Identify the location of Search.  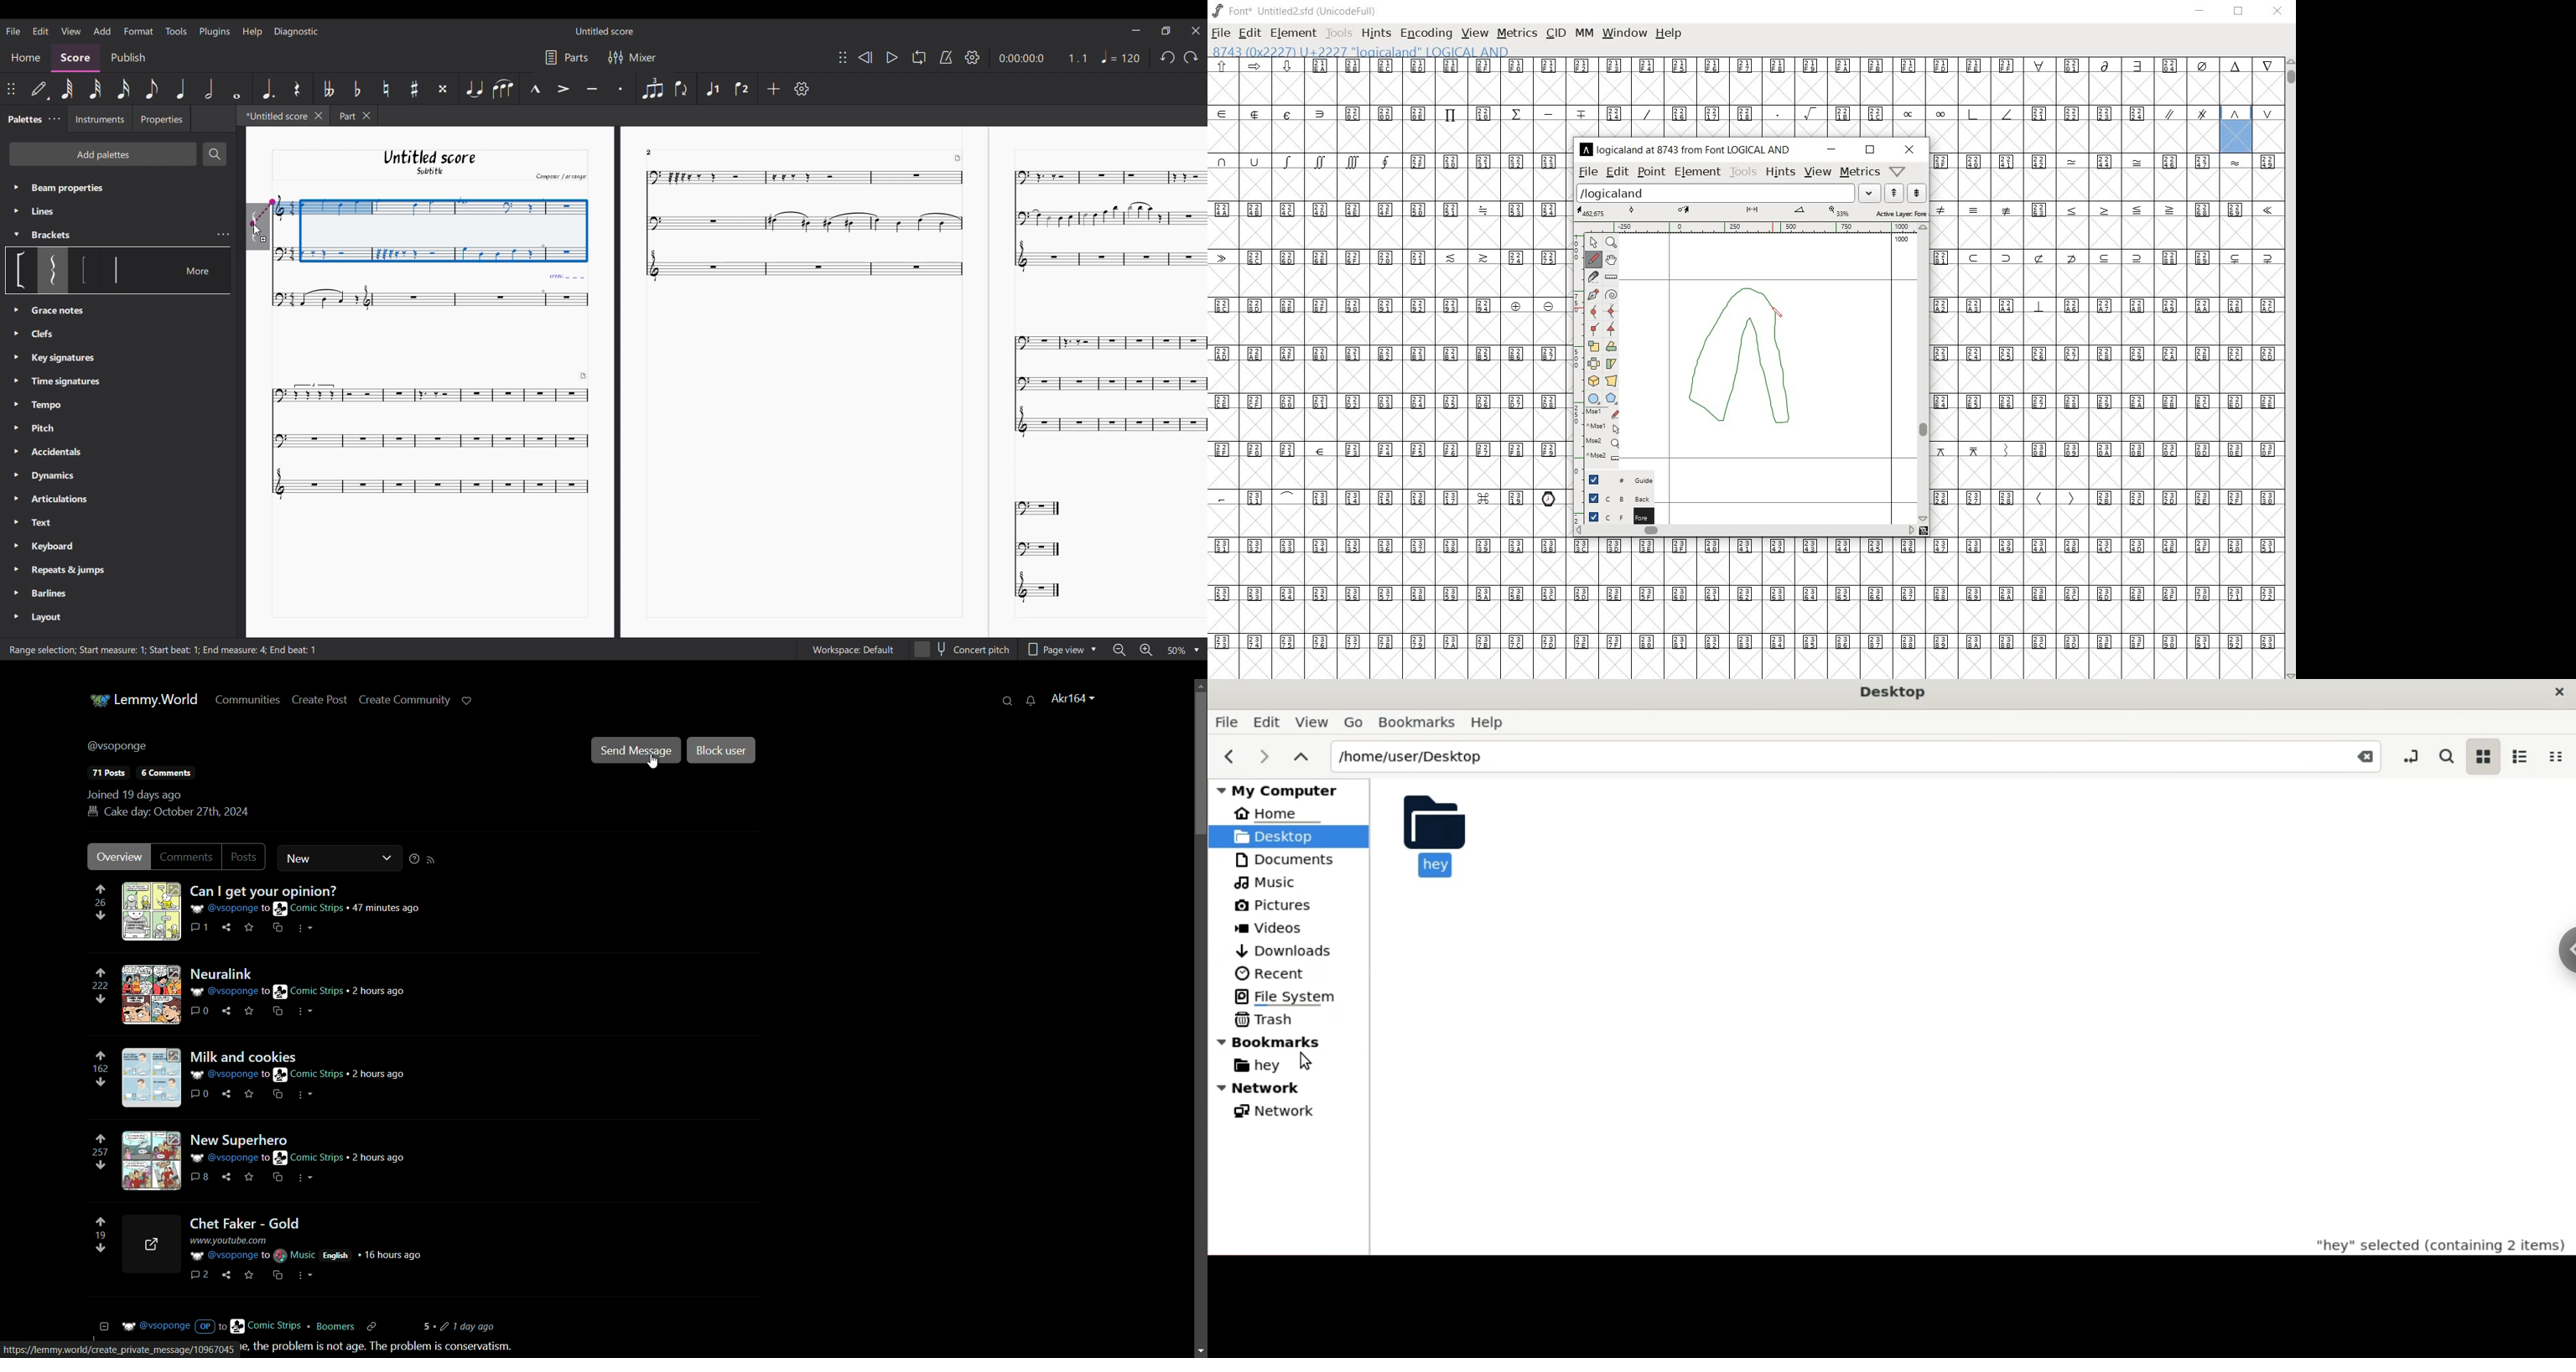
(214, 154).